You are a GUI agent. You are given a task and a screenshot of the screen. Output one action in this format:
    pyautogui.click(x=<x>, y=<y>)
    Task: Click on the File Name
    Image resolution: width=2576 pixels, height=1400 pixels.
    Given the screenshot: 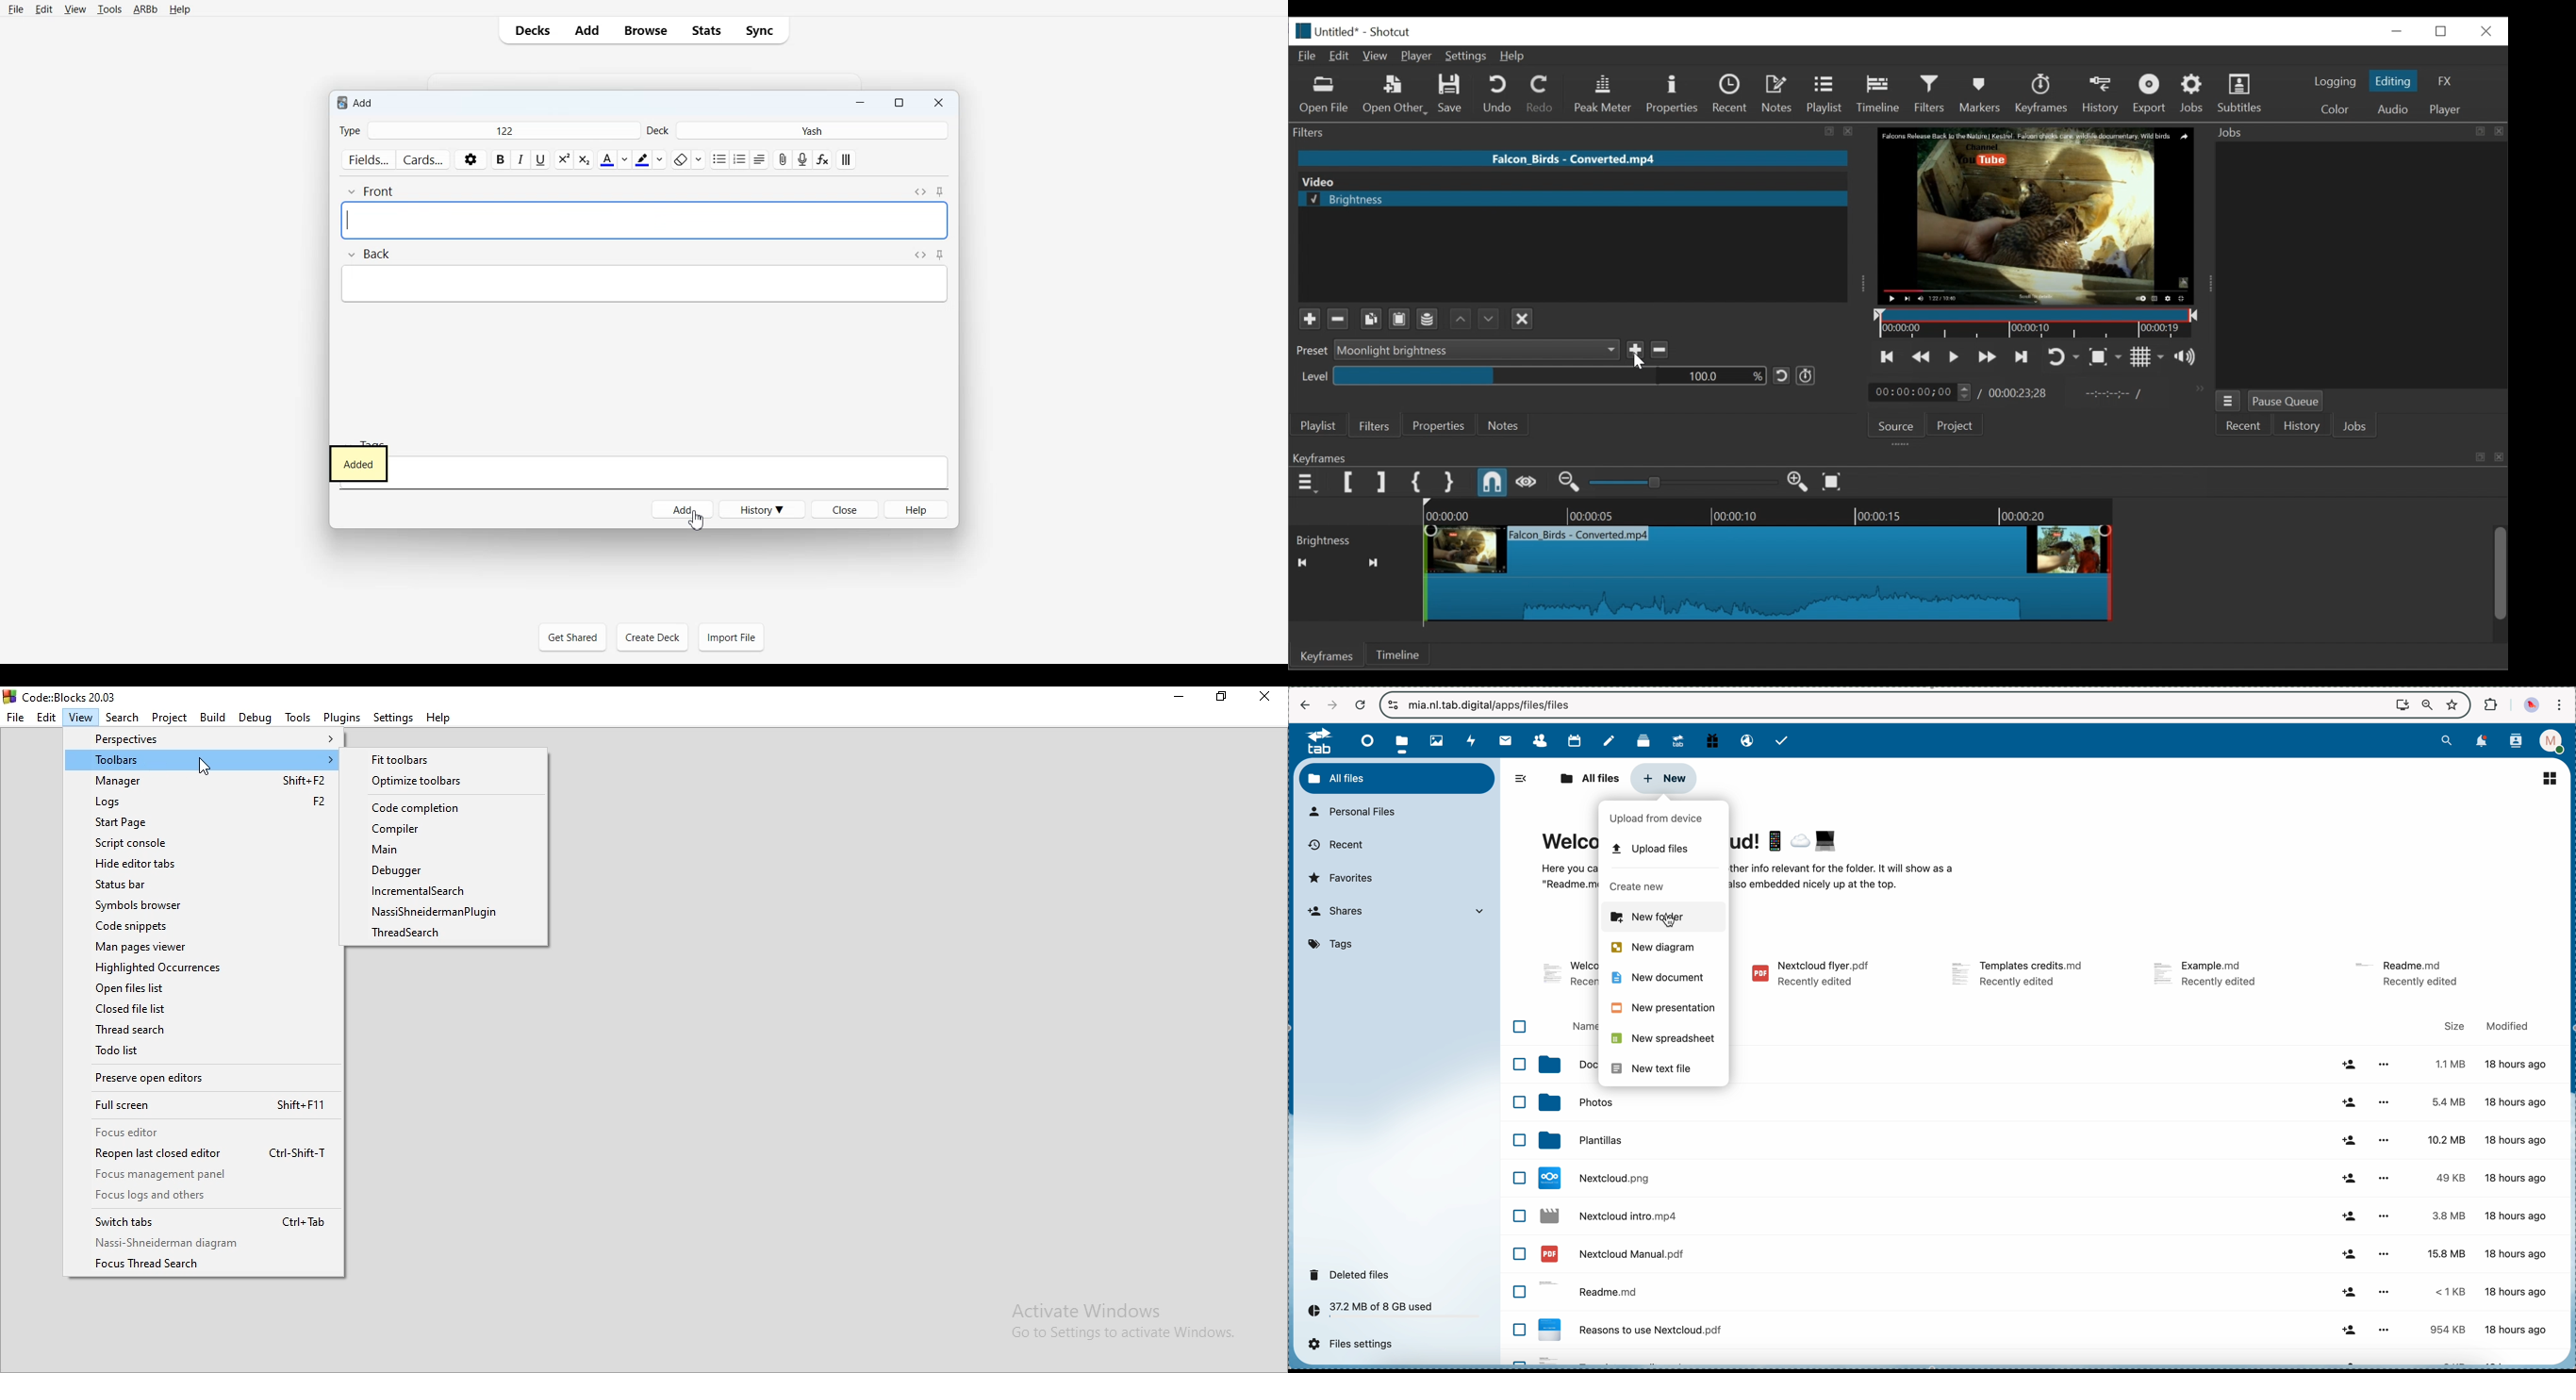 What is the action you would take?
    pyautogui.click(x=1325, y=31)
    